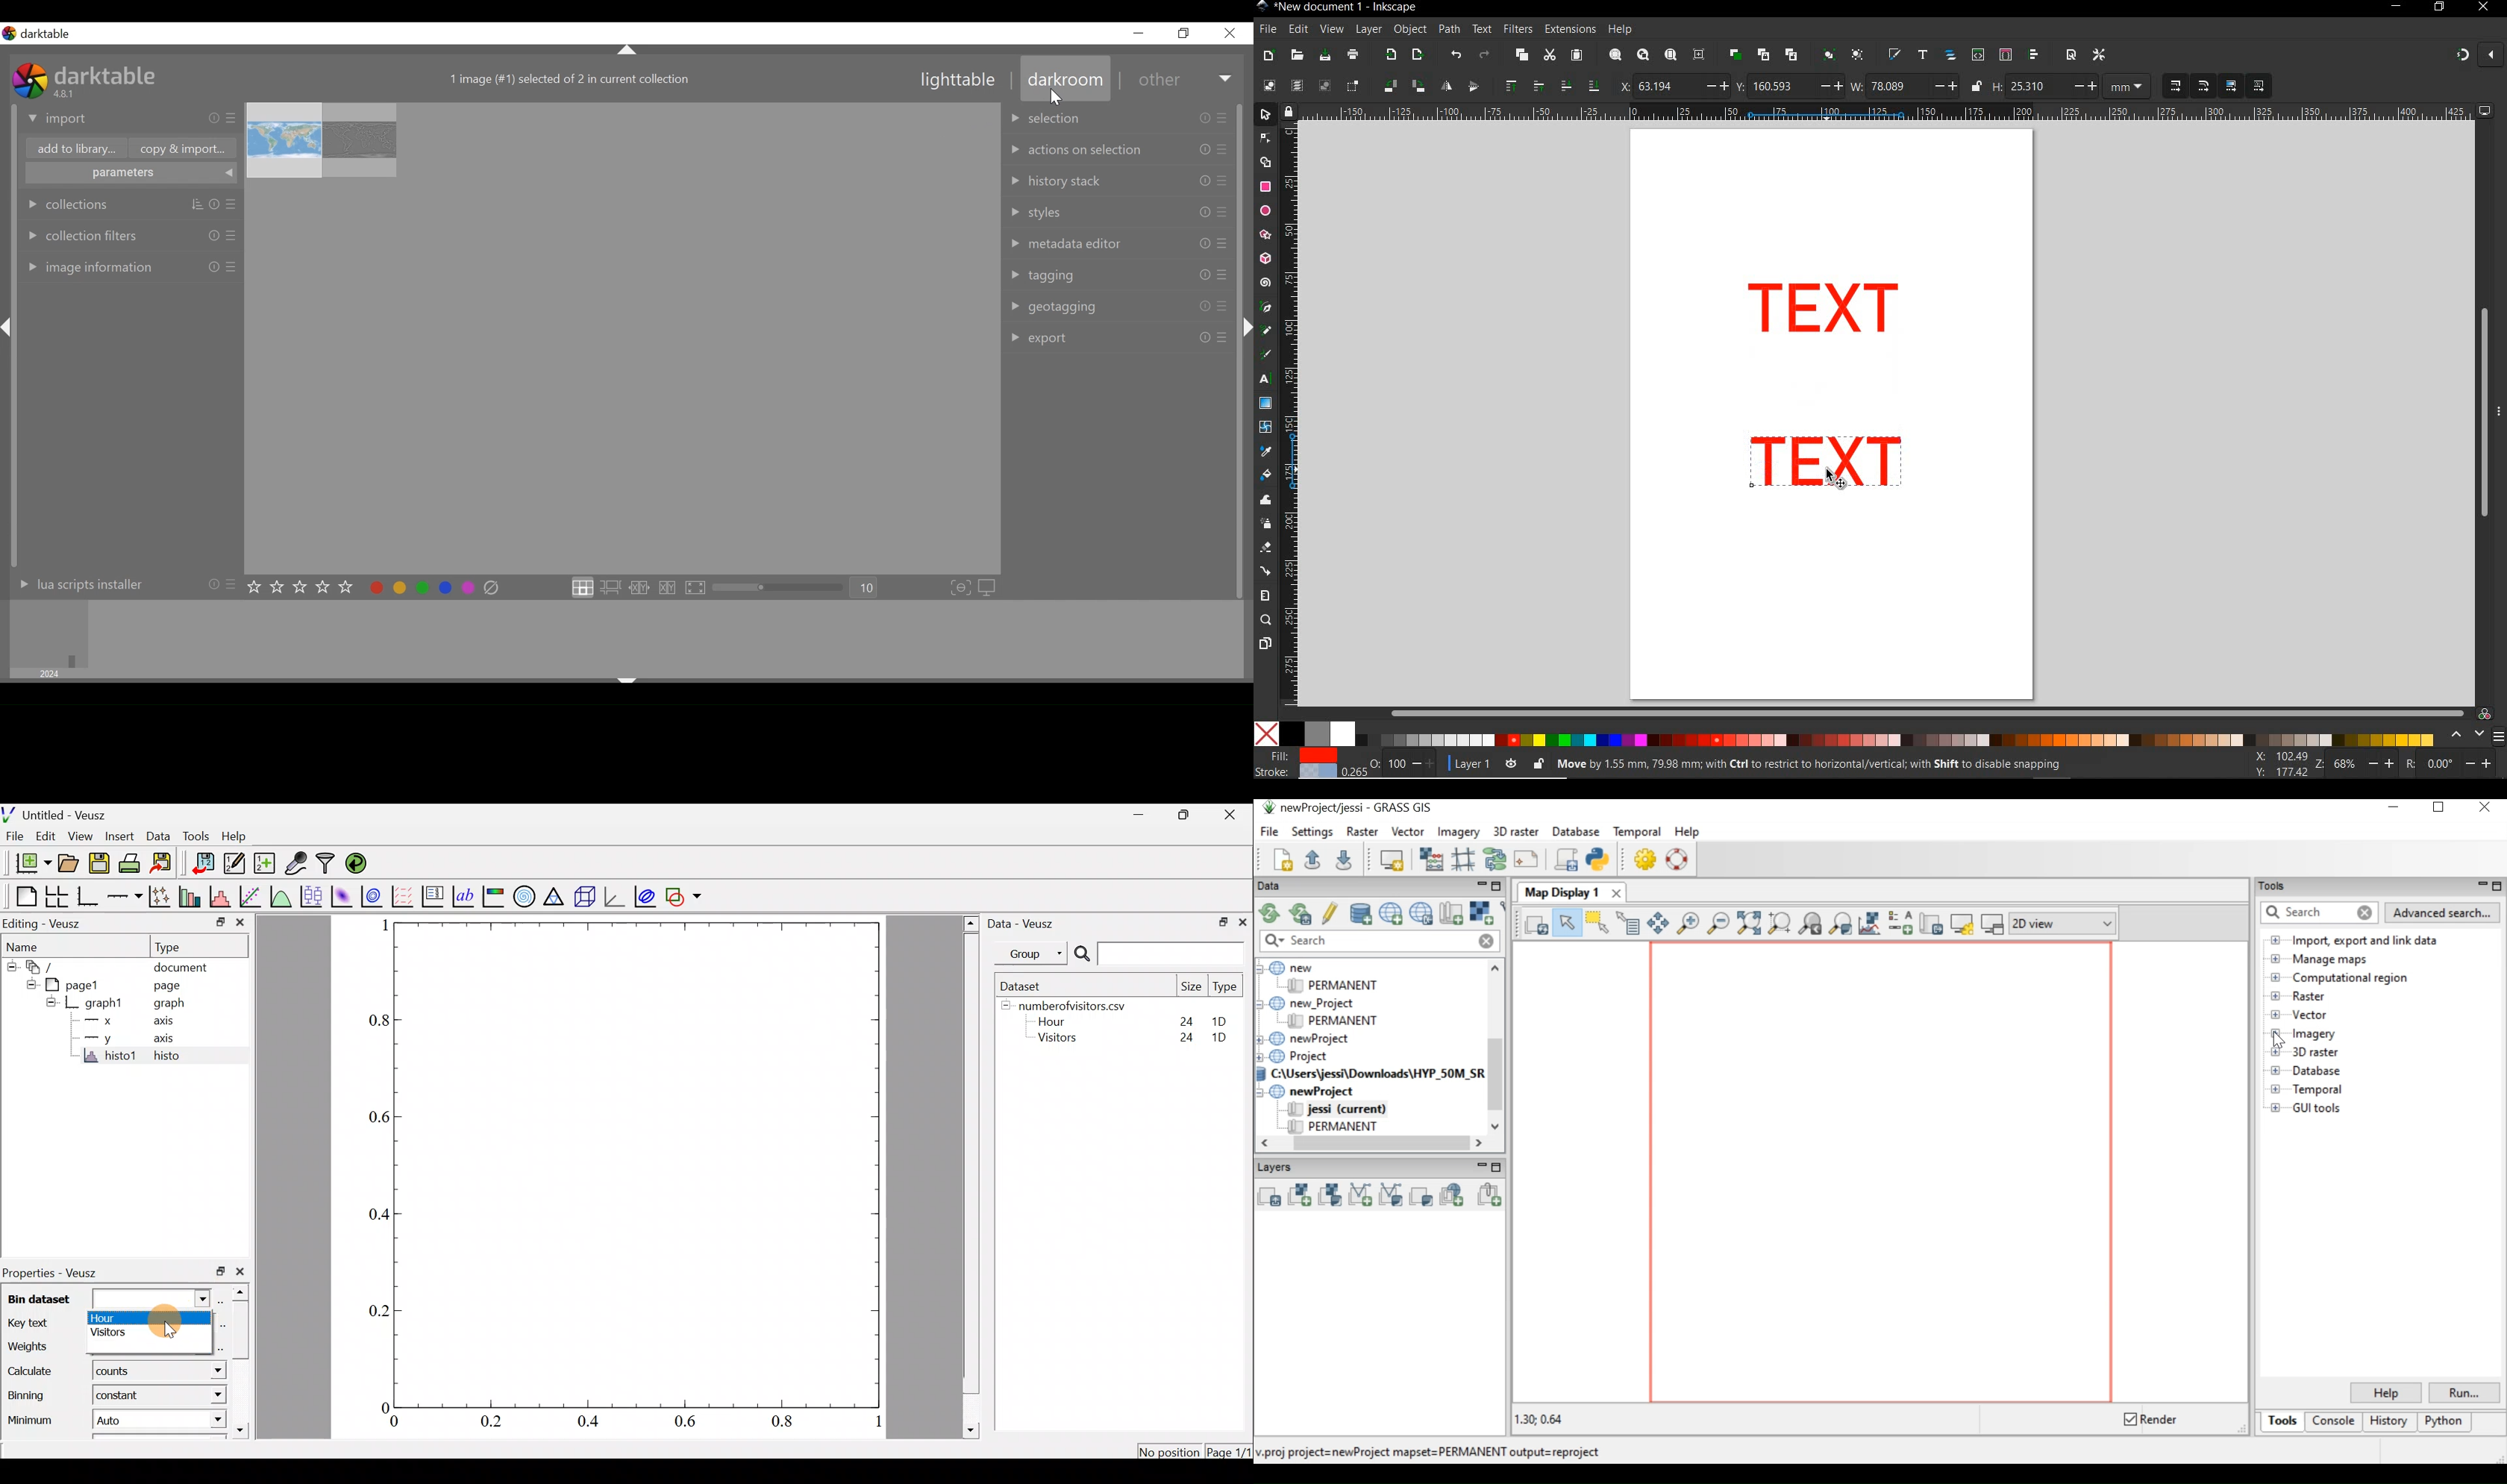  Describe the element at coordinates (2279, 763) in the screenshot. I see `cursor coordintes` at that location.